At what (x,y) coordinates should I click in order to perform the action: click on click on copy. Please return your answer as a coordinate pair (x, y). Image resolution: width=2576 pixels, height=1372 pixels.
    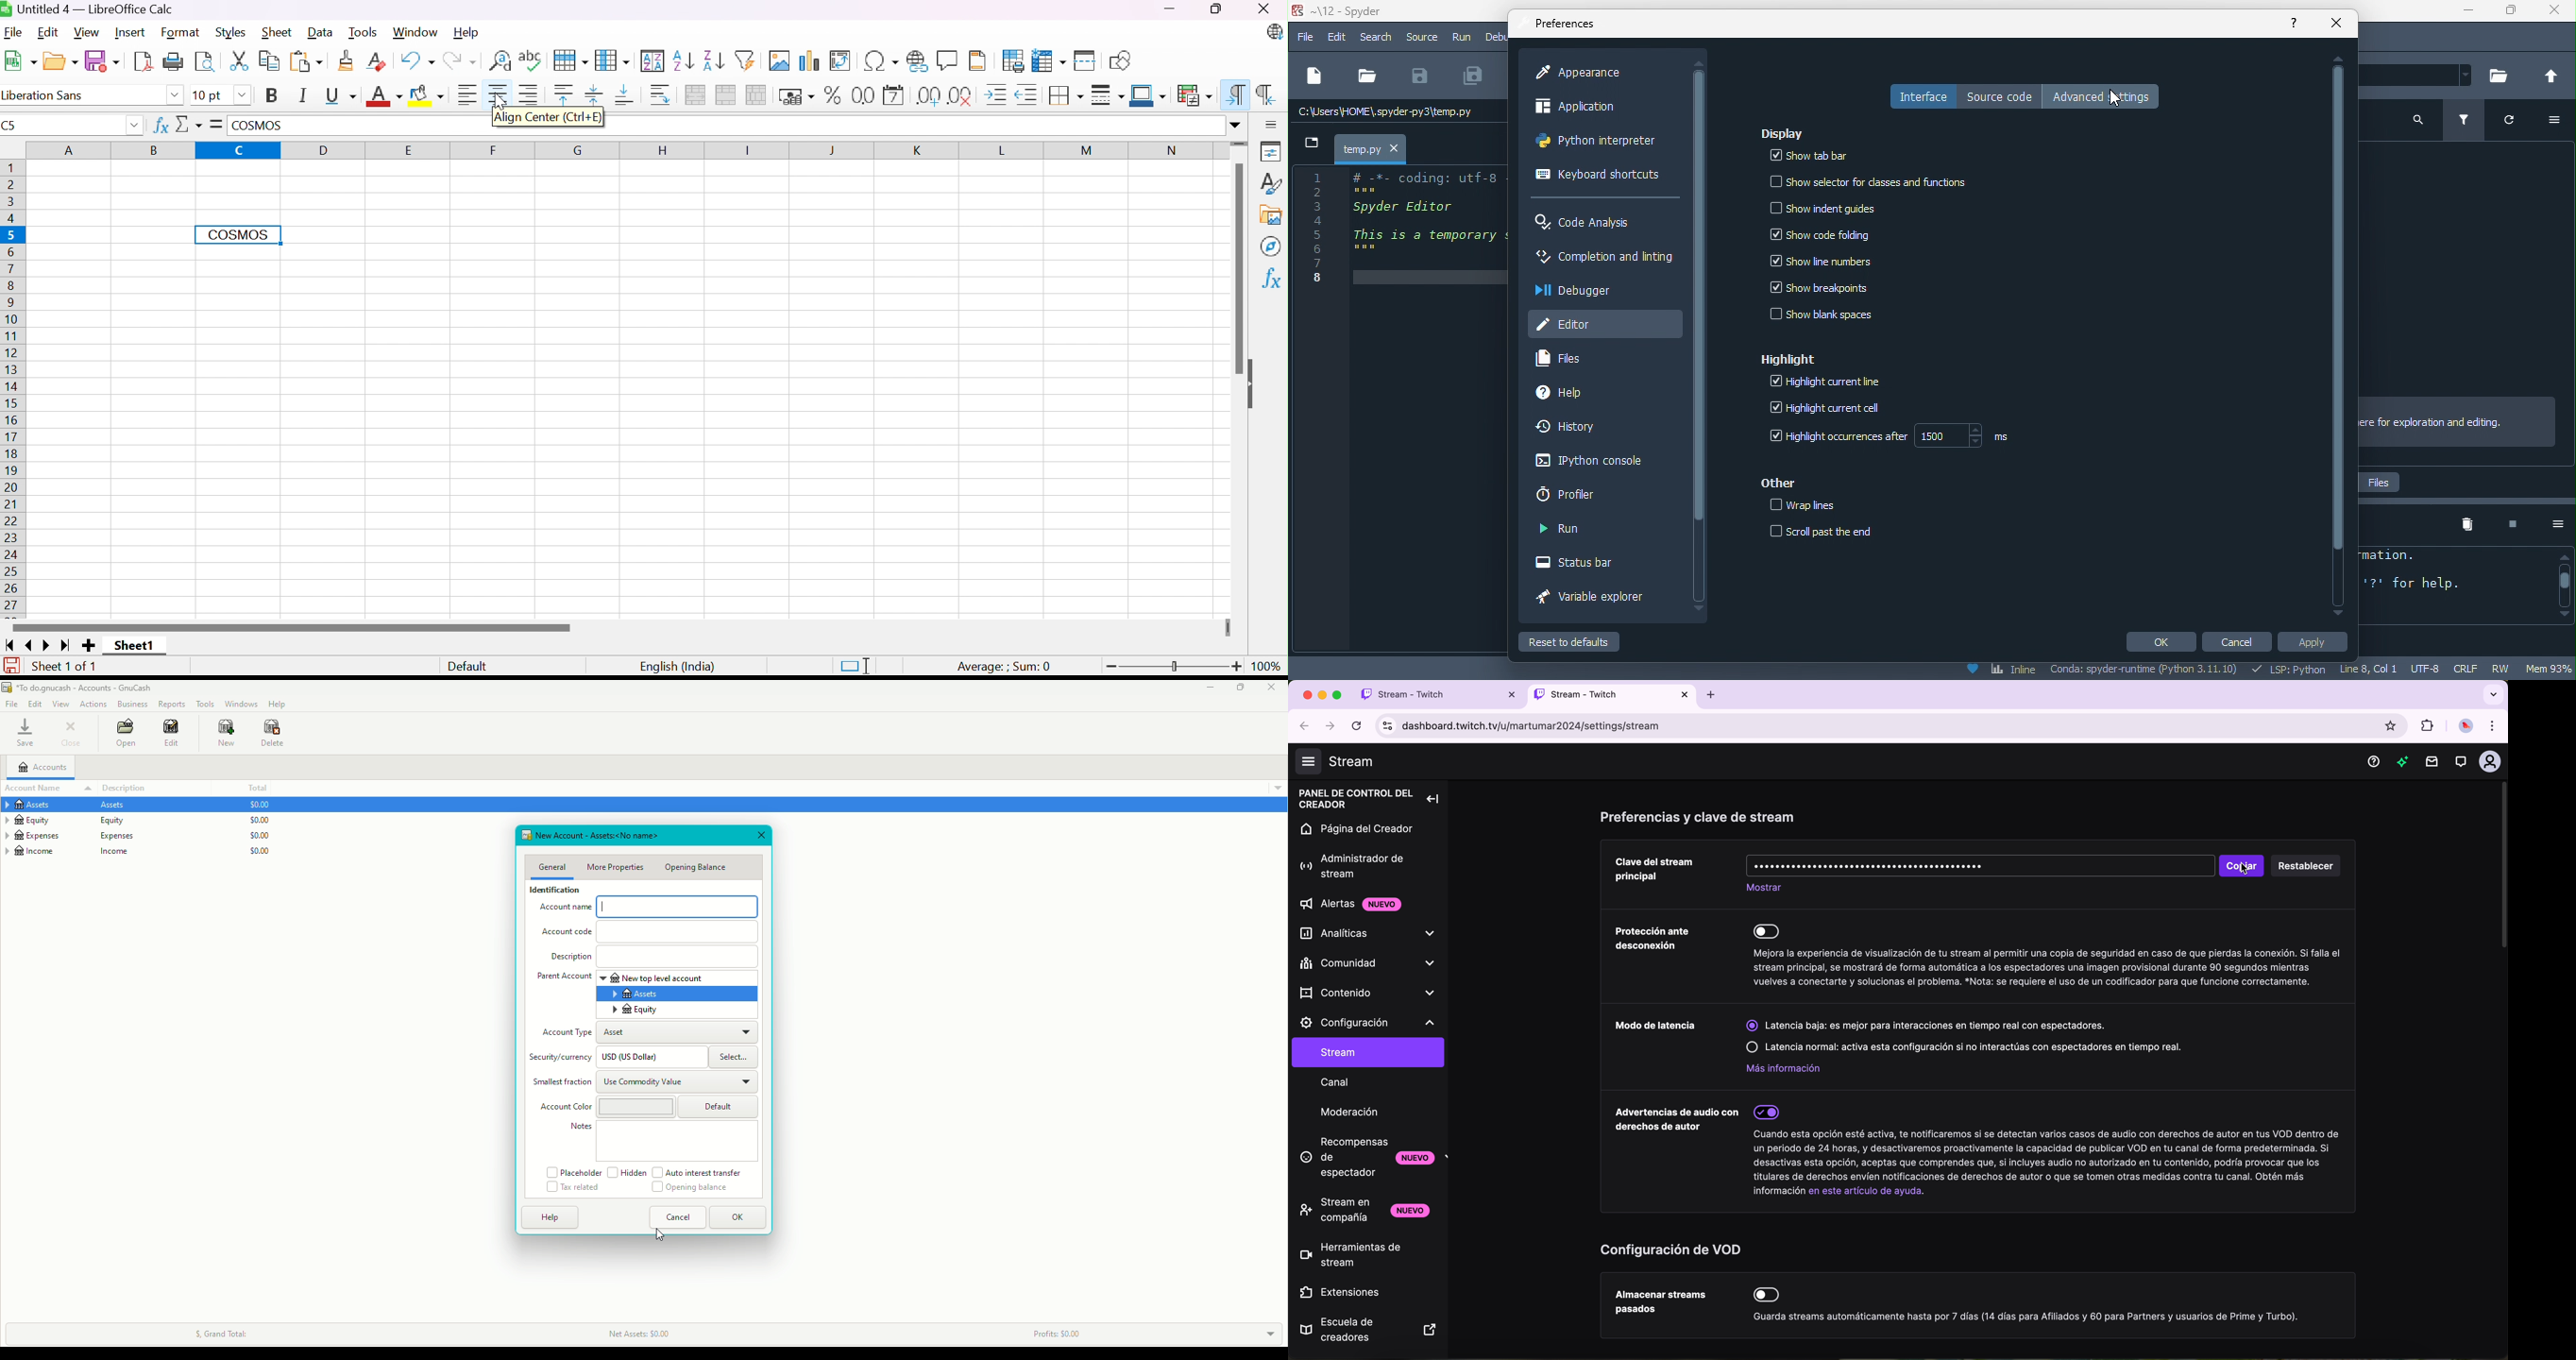
    Looking at the image, I should click on (2243, 866).